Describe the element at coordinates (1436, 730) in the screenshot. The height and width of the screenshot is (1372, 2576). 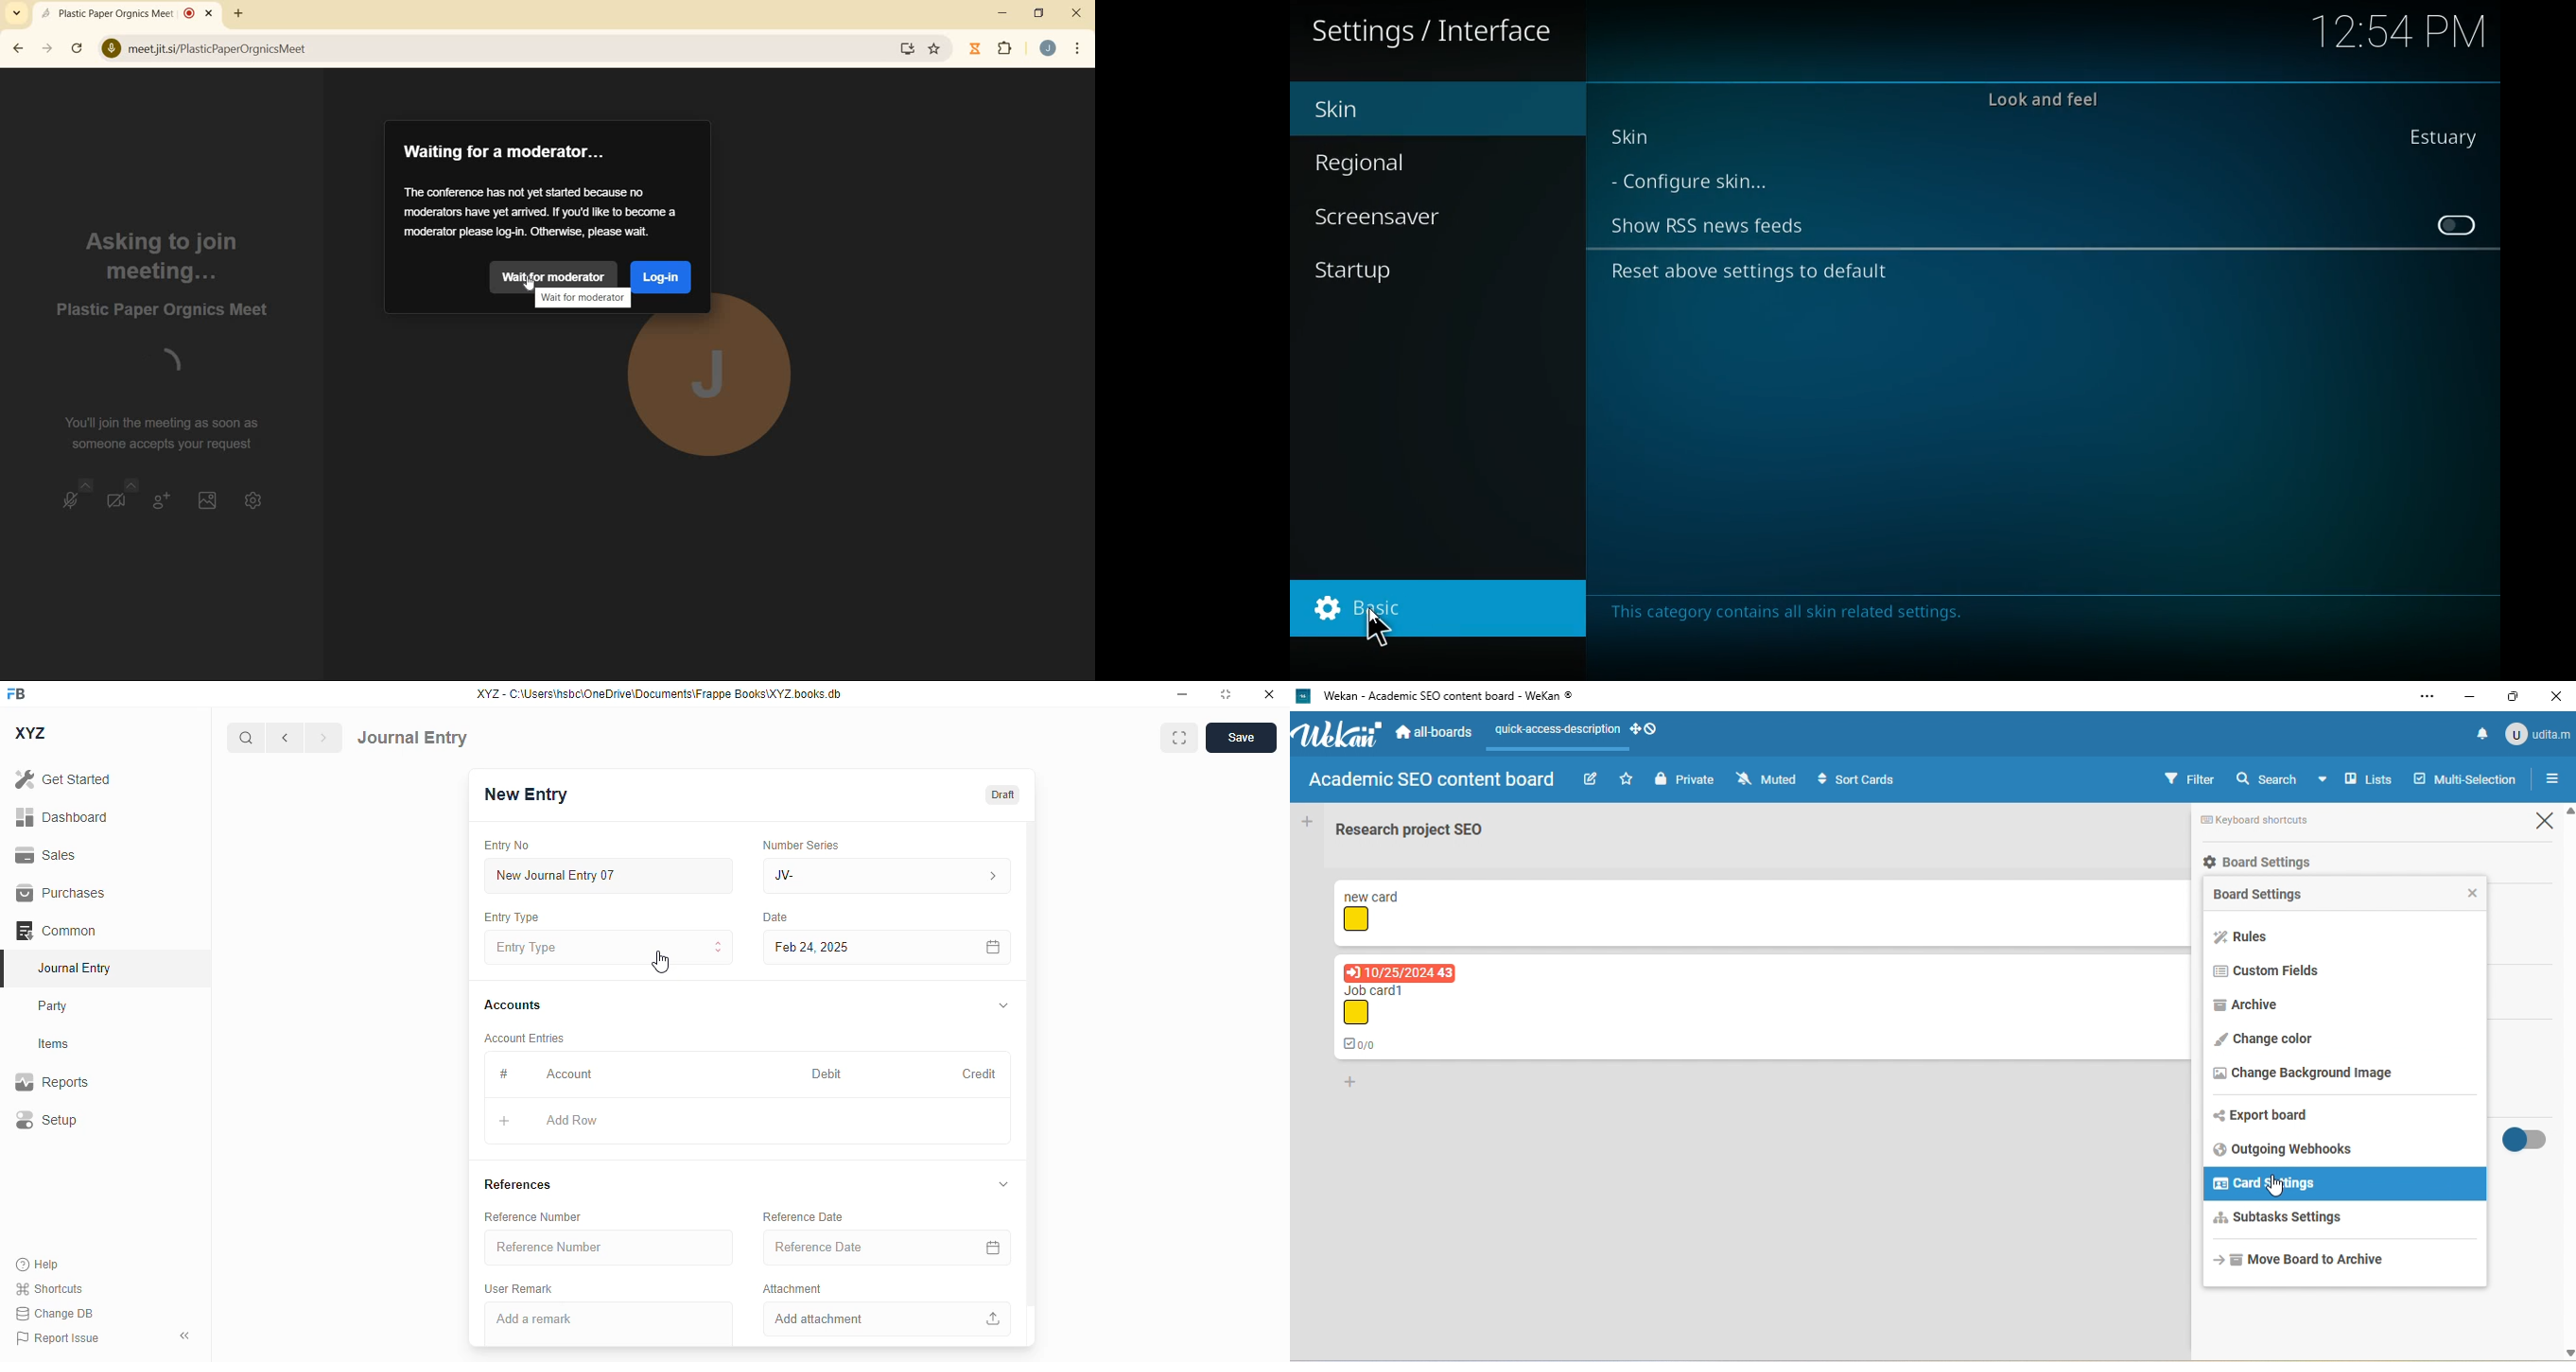
I see `all-boards` at that location.